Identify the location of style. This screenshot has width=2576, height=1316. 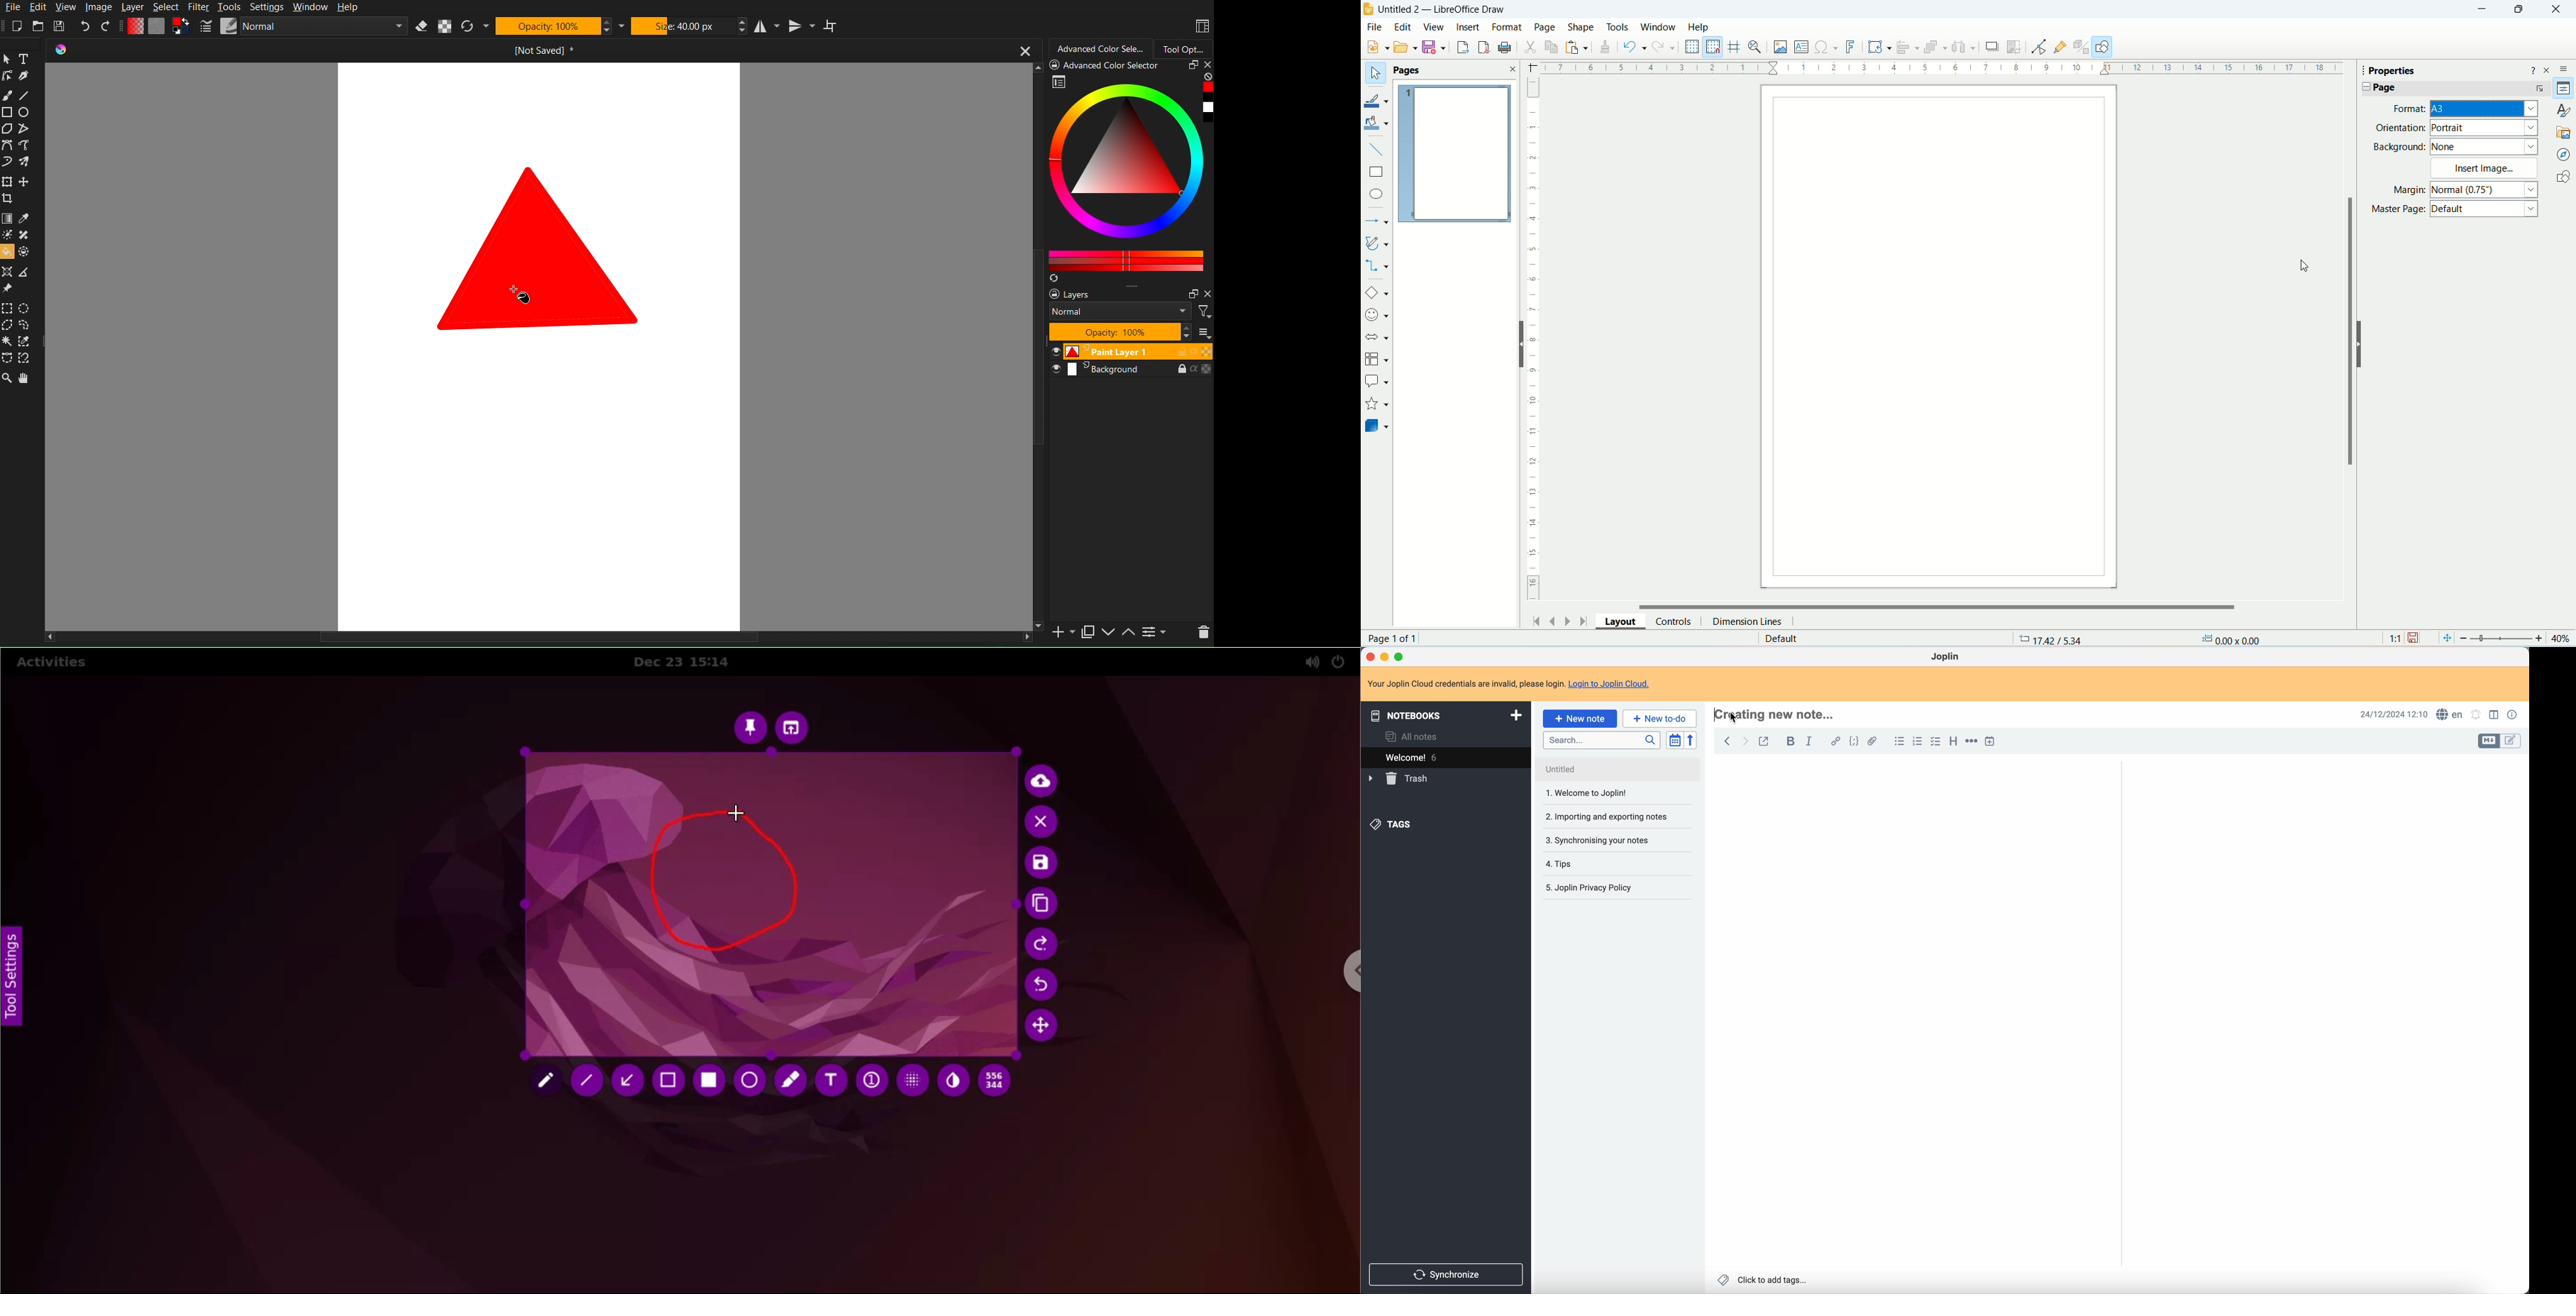
(2565, 110).